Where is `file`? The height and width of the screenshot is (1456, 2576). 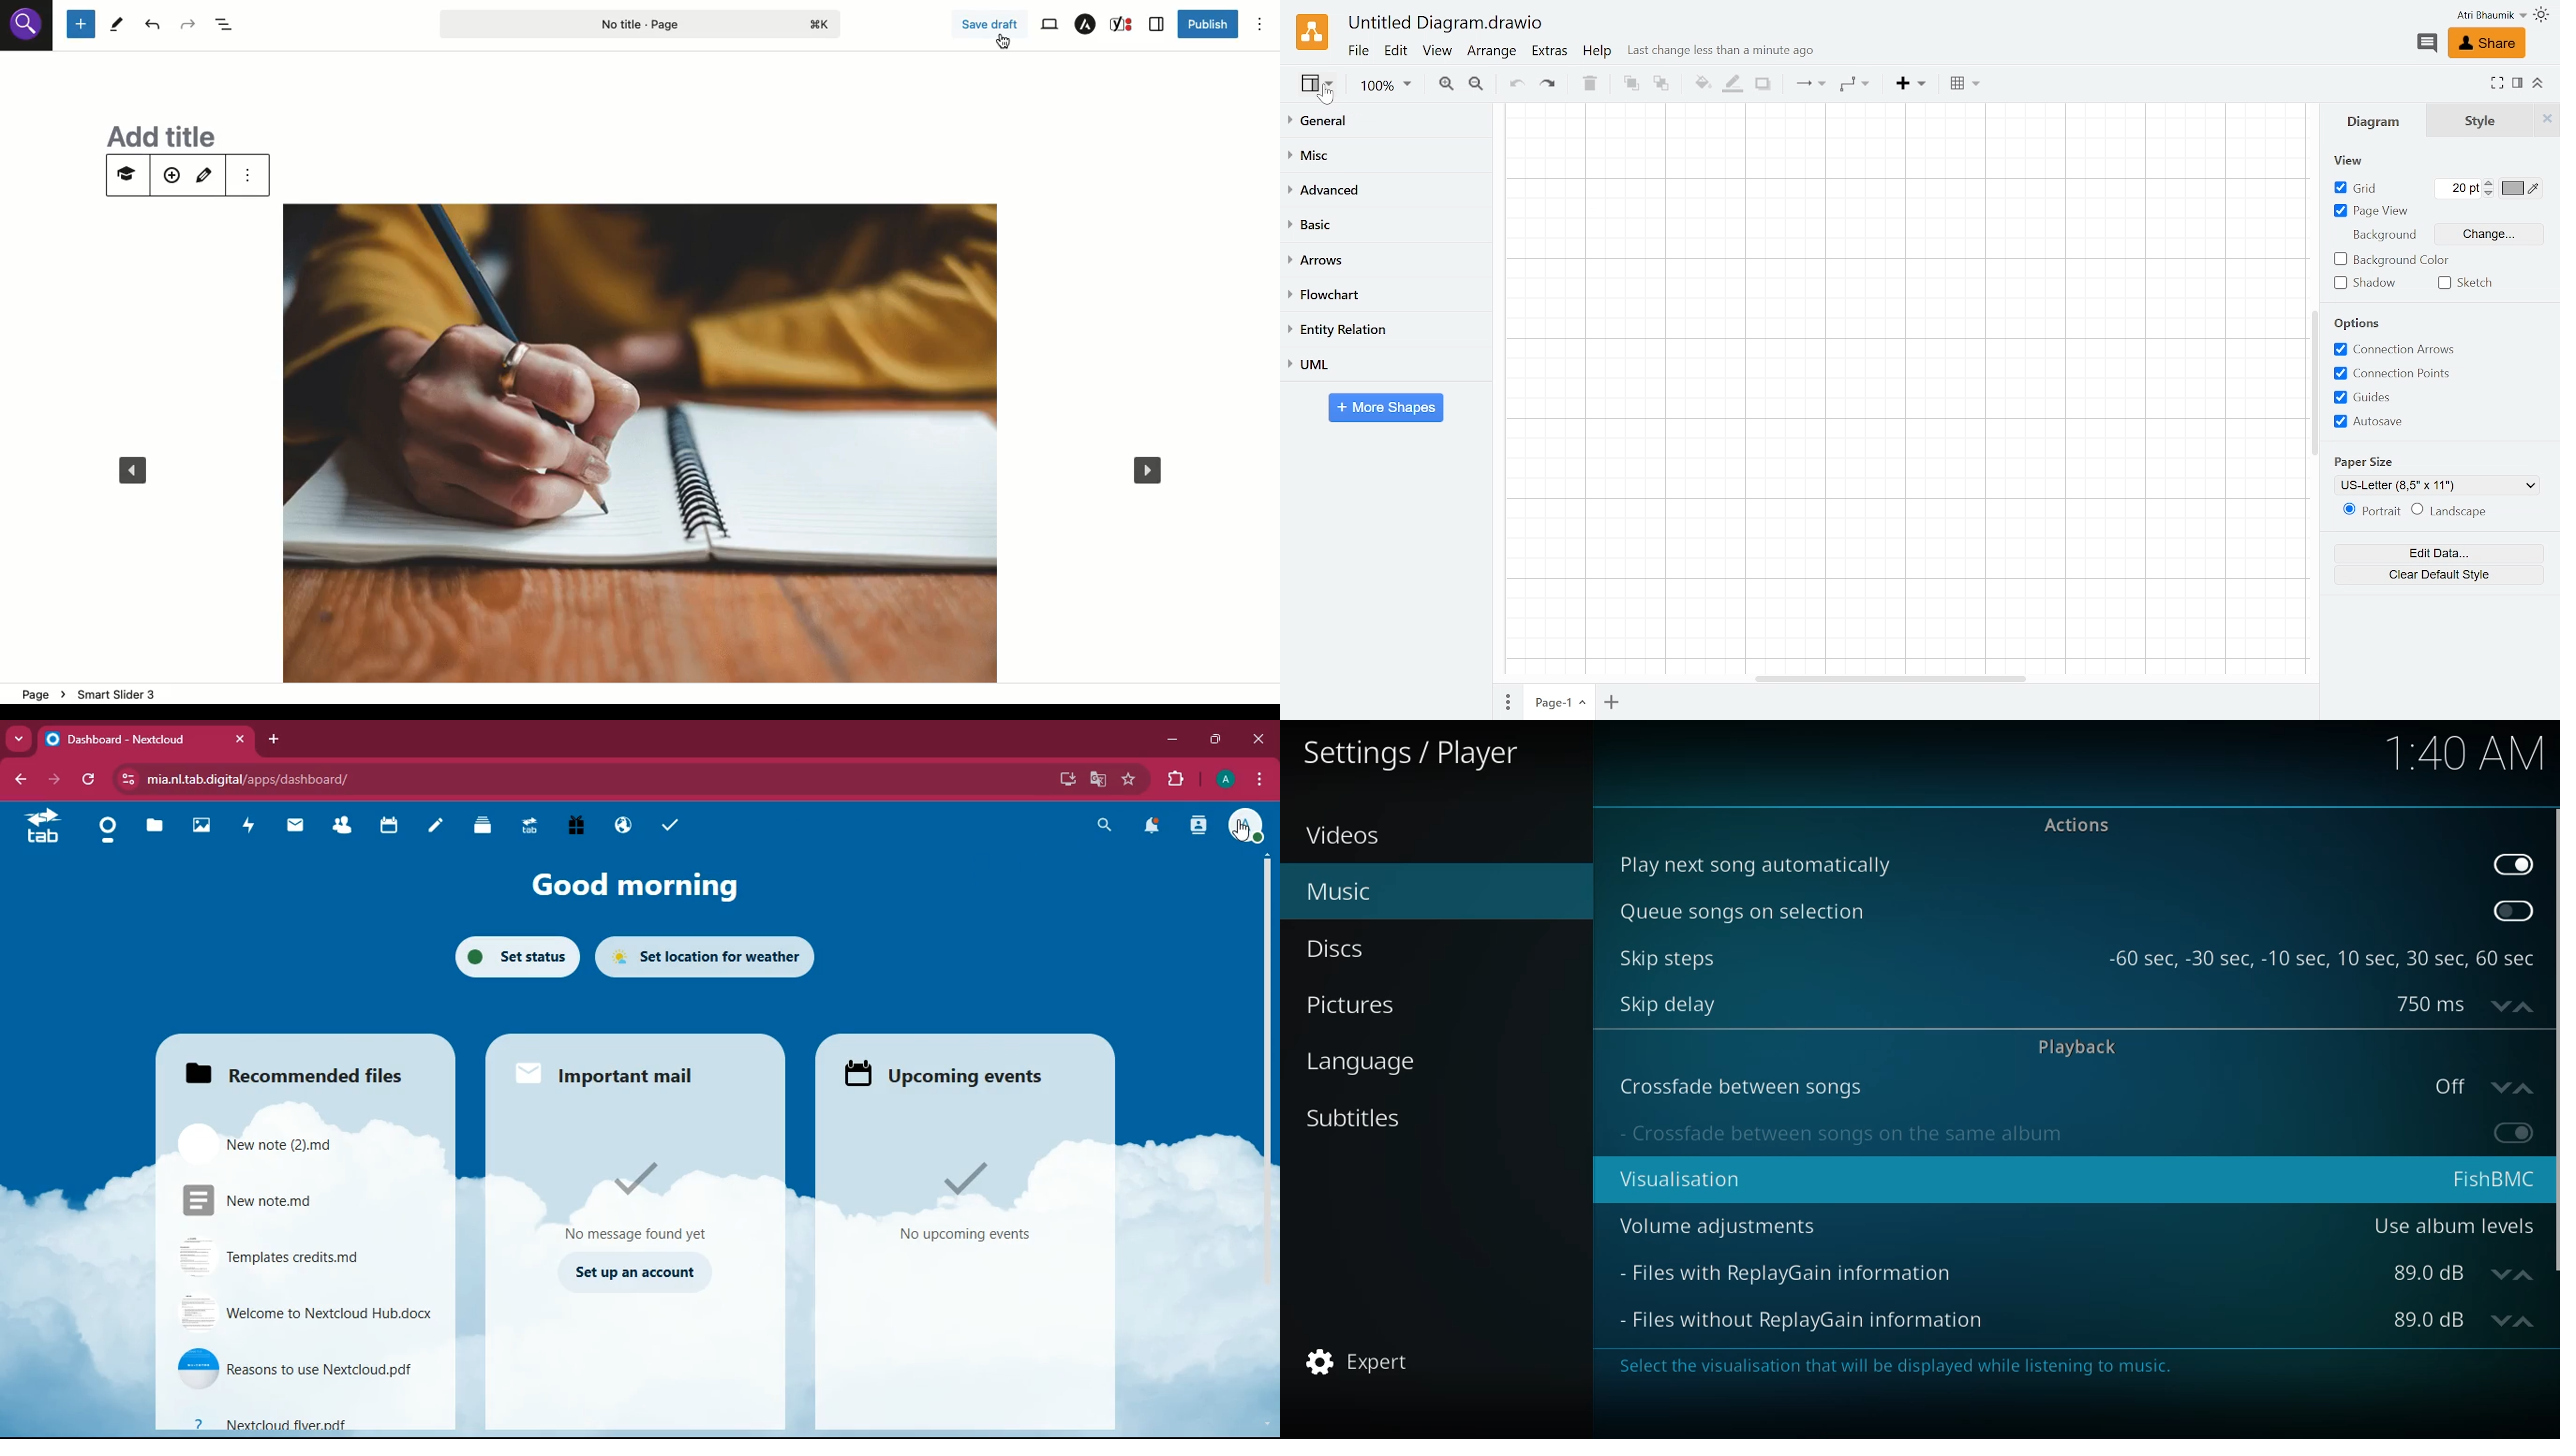 file is located at coordinates (286, 1199).